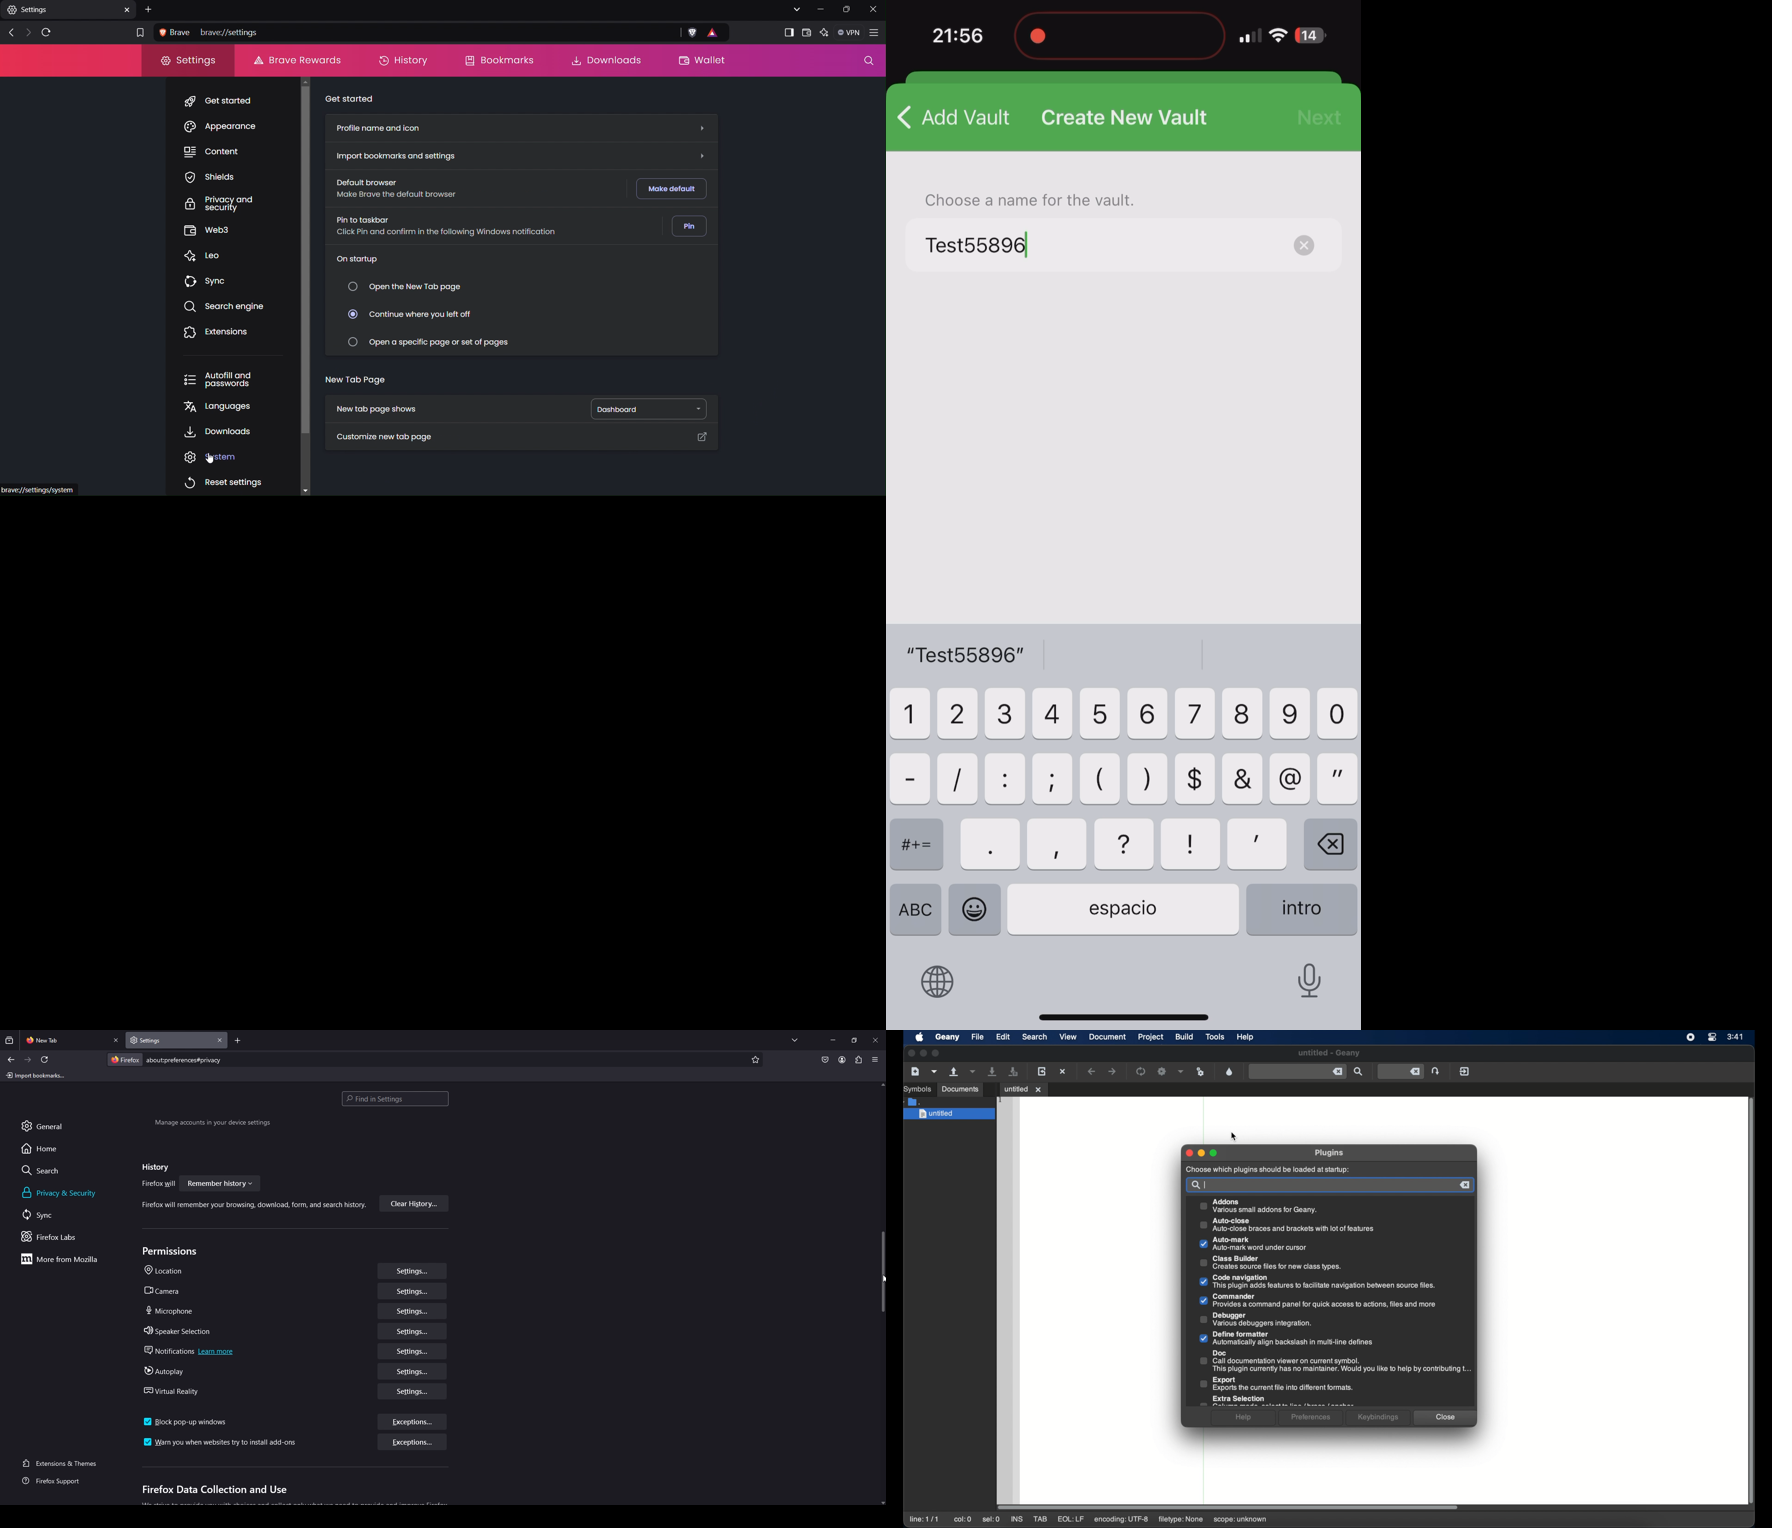 The image size is (1792, 1540). I want to click on settings, so click(412, 1271).